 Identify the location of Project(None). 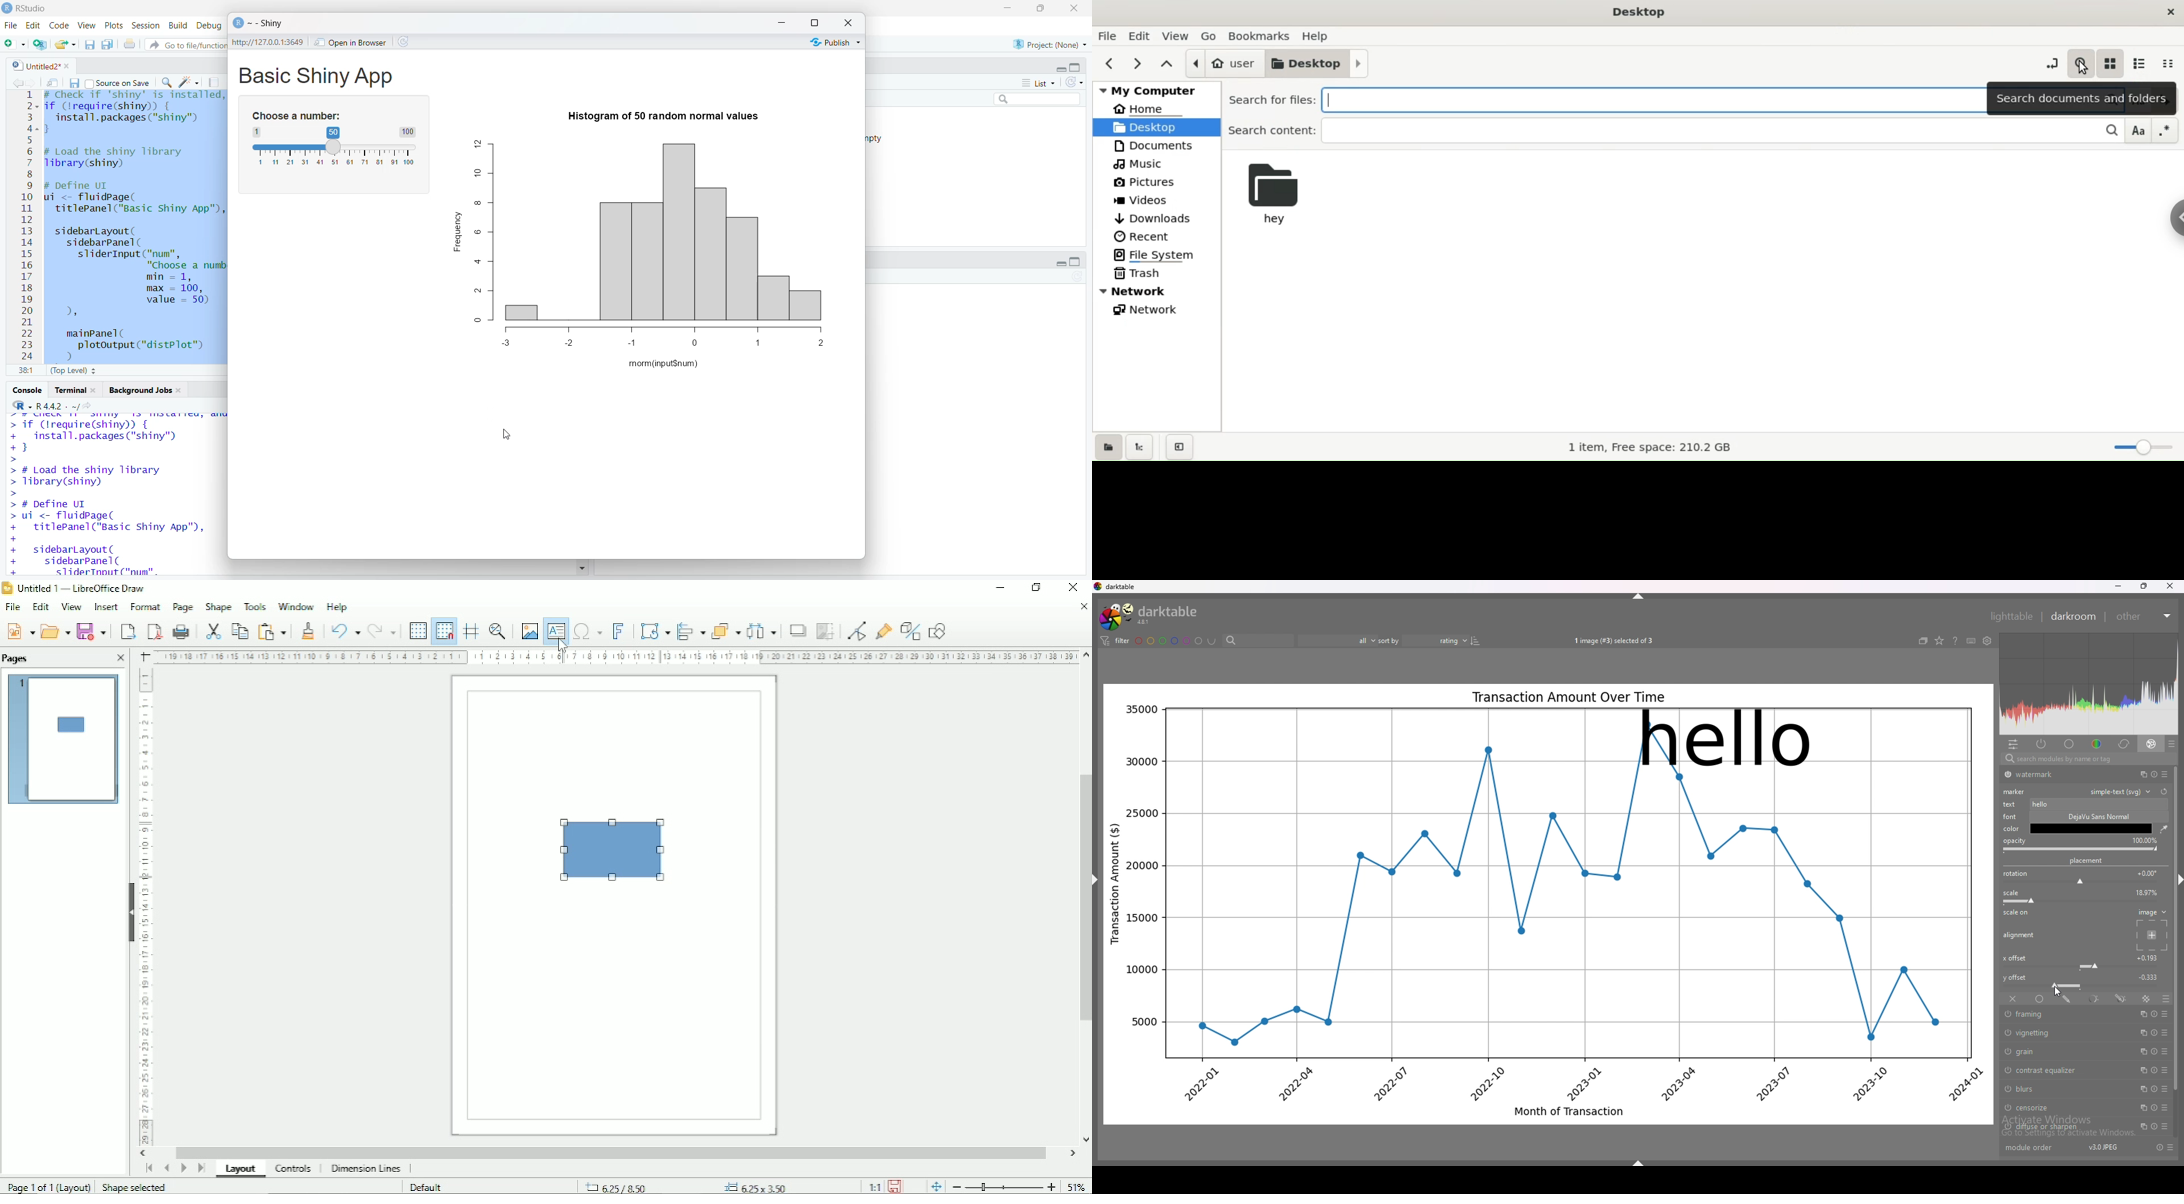
(1050, 44).